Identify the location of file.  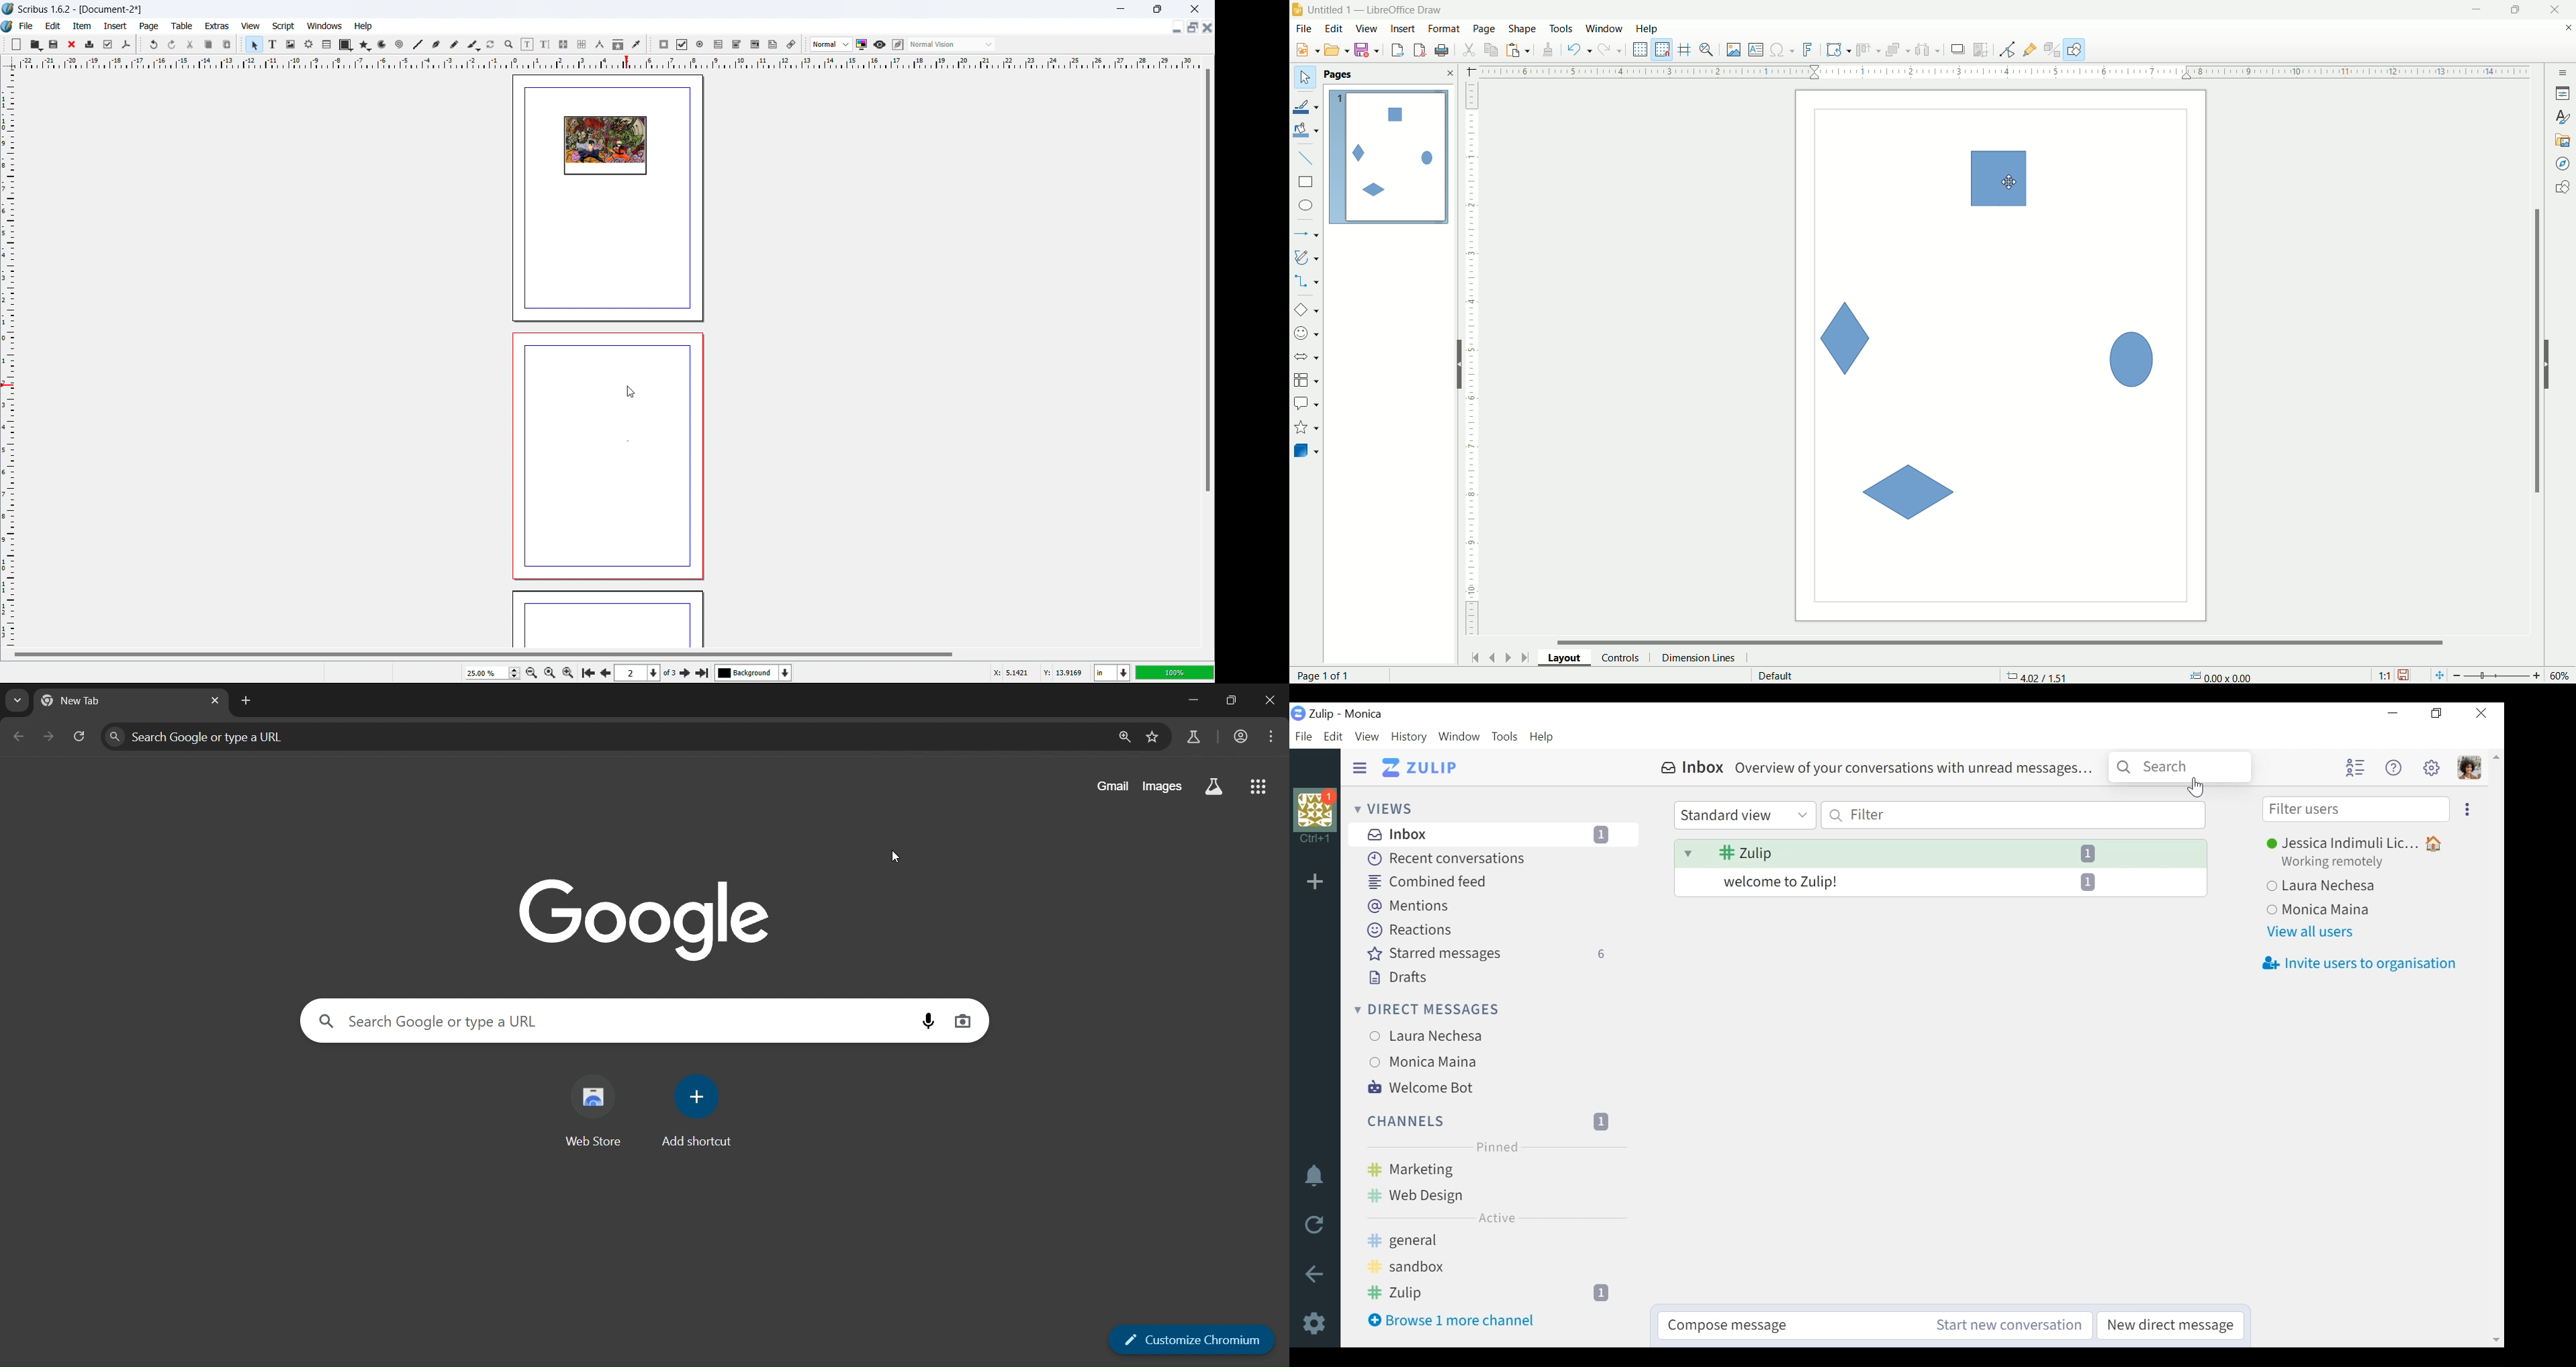
(25, 26).